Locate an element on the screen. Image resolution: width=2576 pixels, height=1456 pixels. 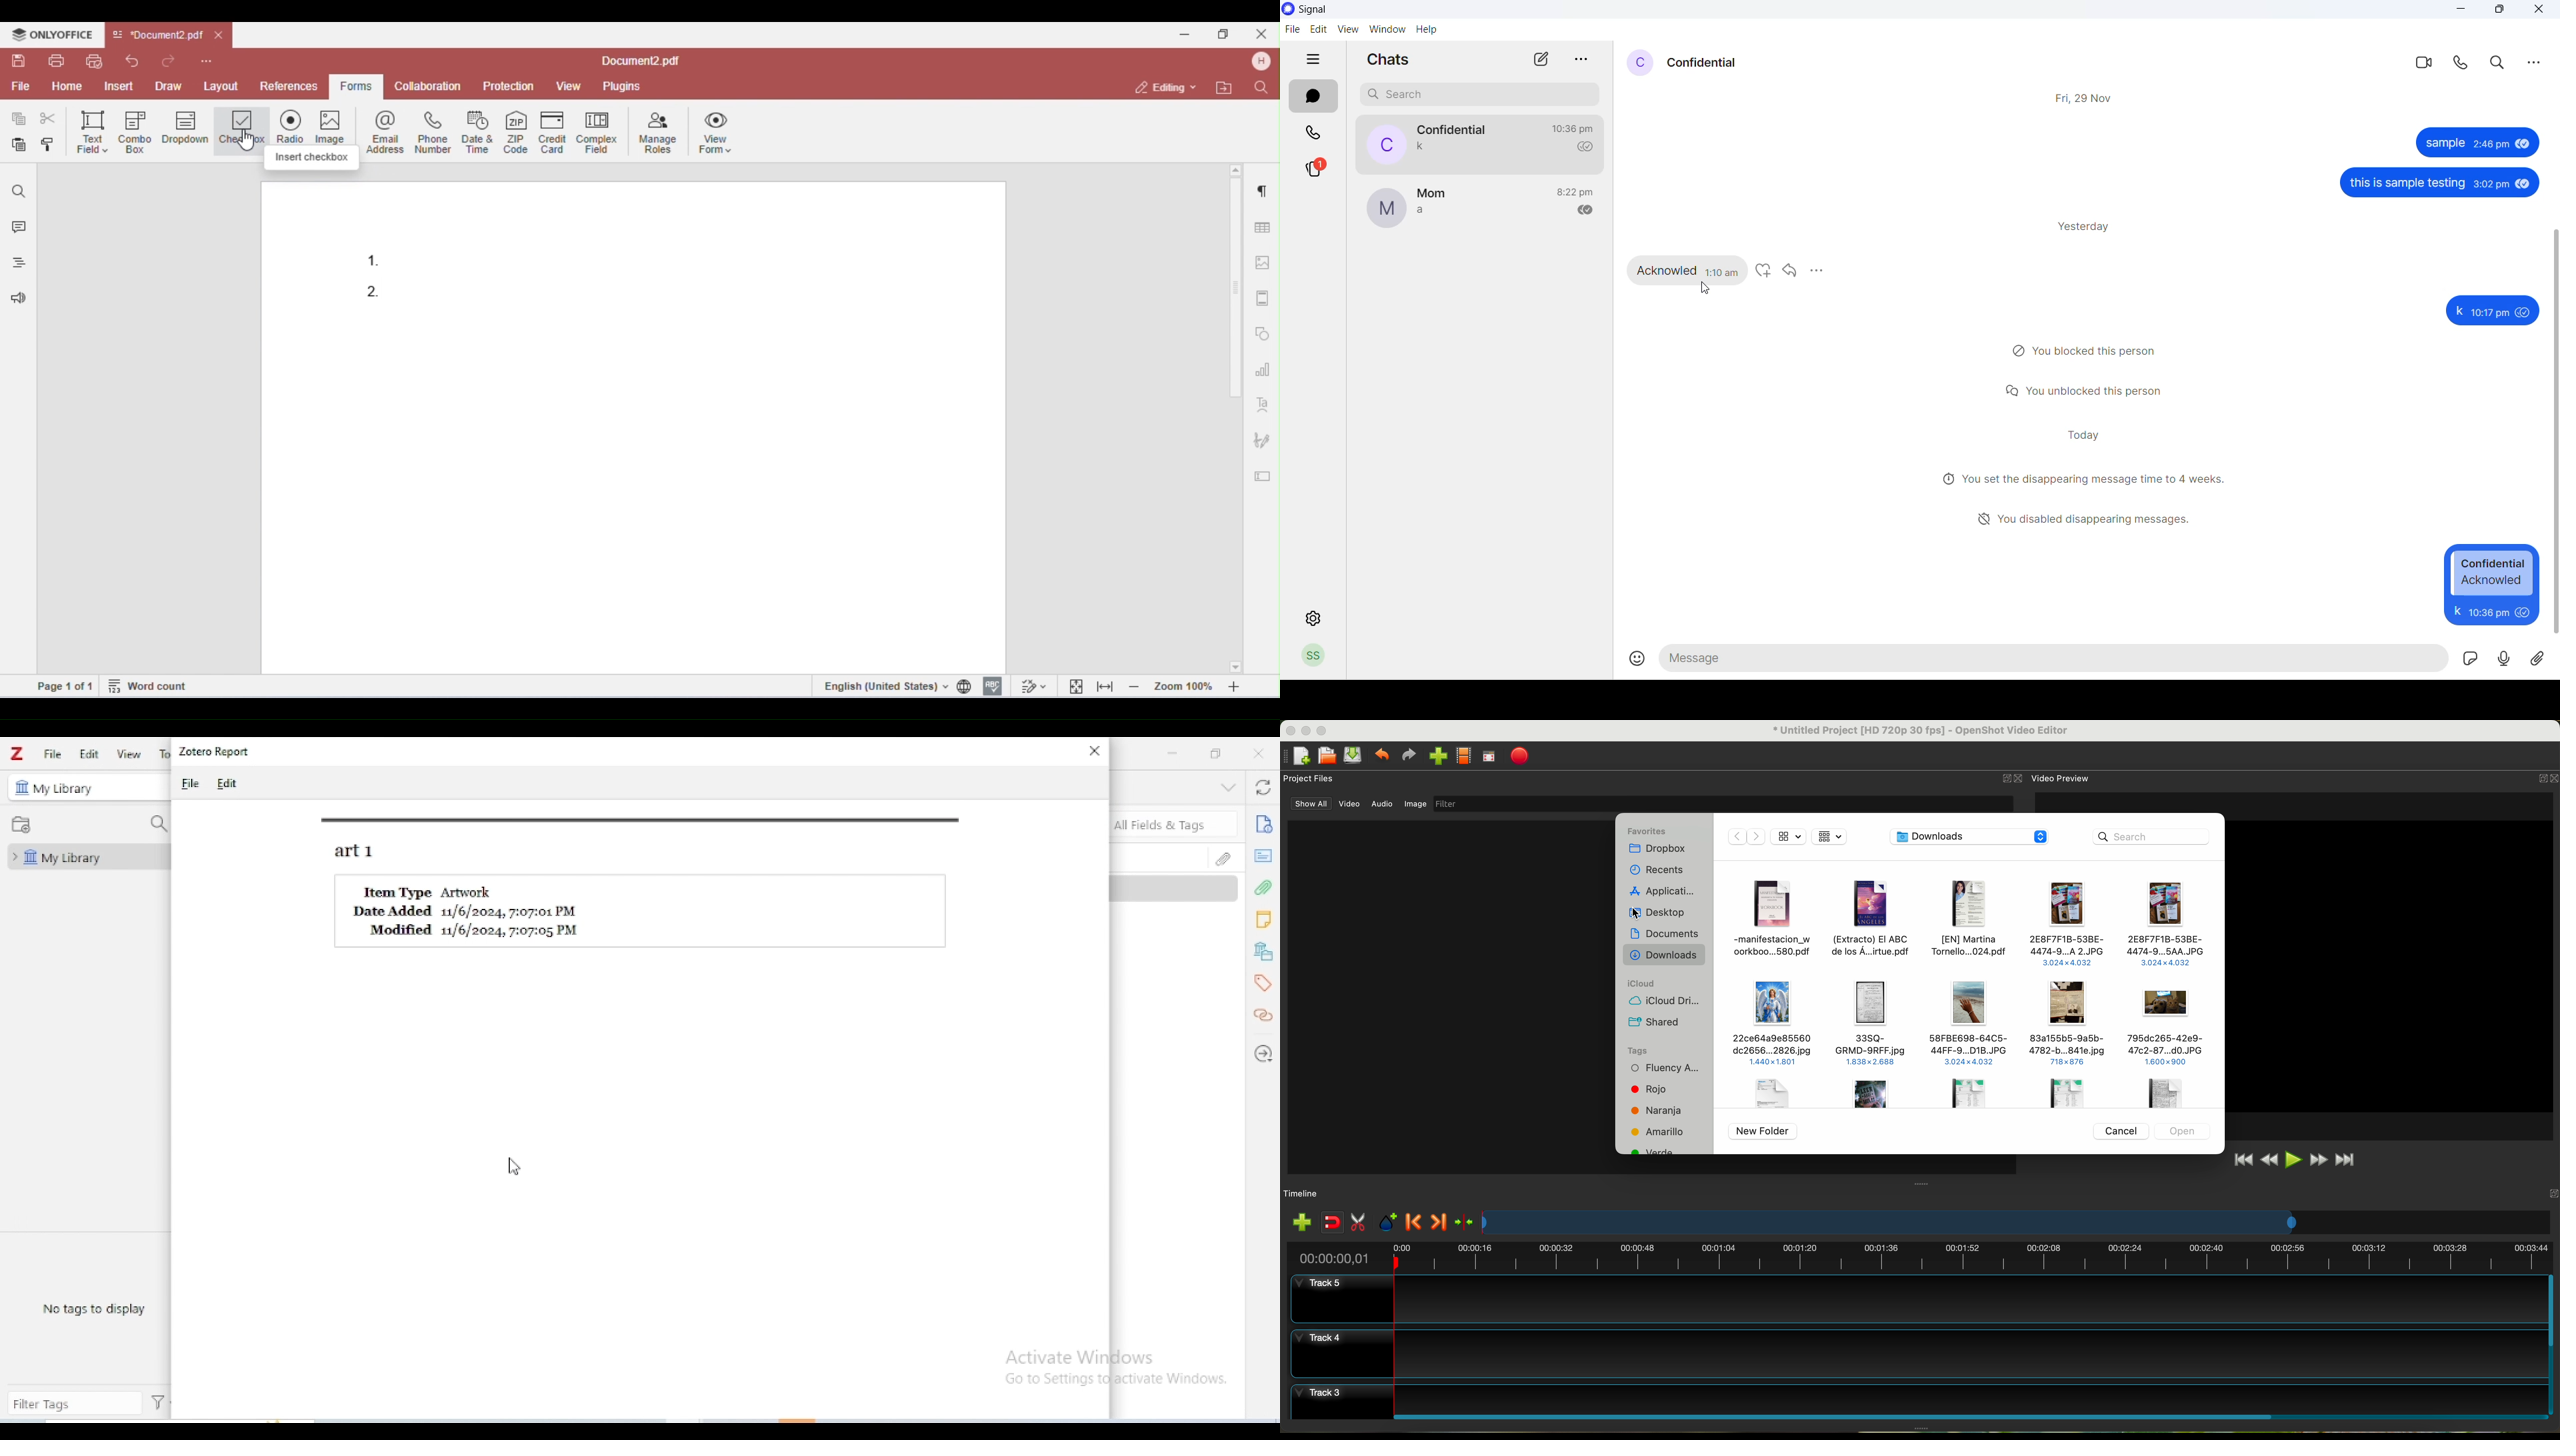
maximize is located at coordinates (1214, 752).